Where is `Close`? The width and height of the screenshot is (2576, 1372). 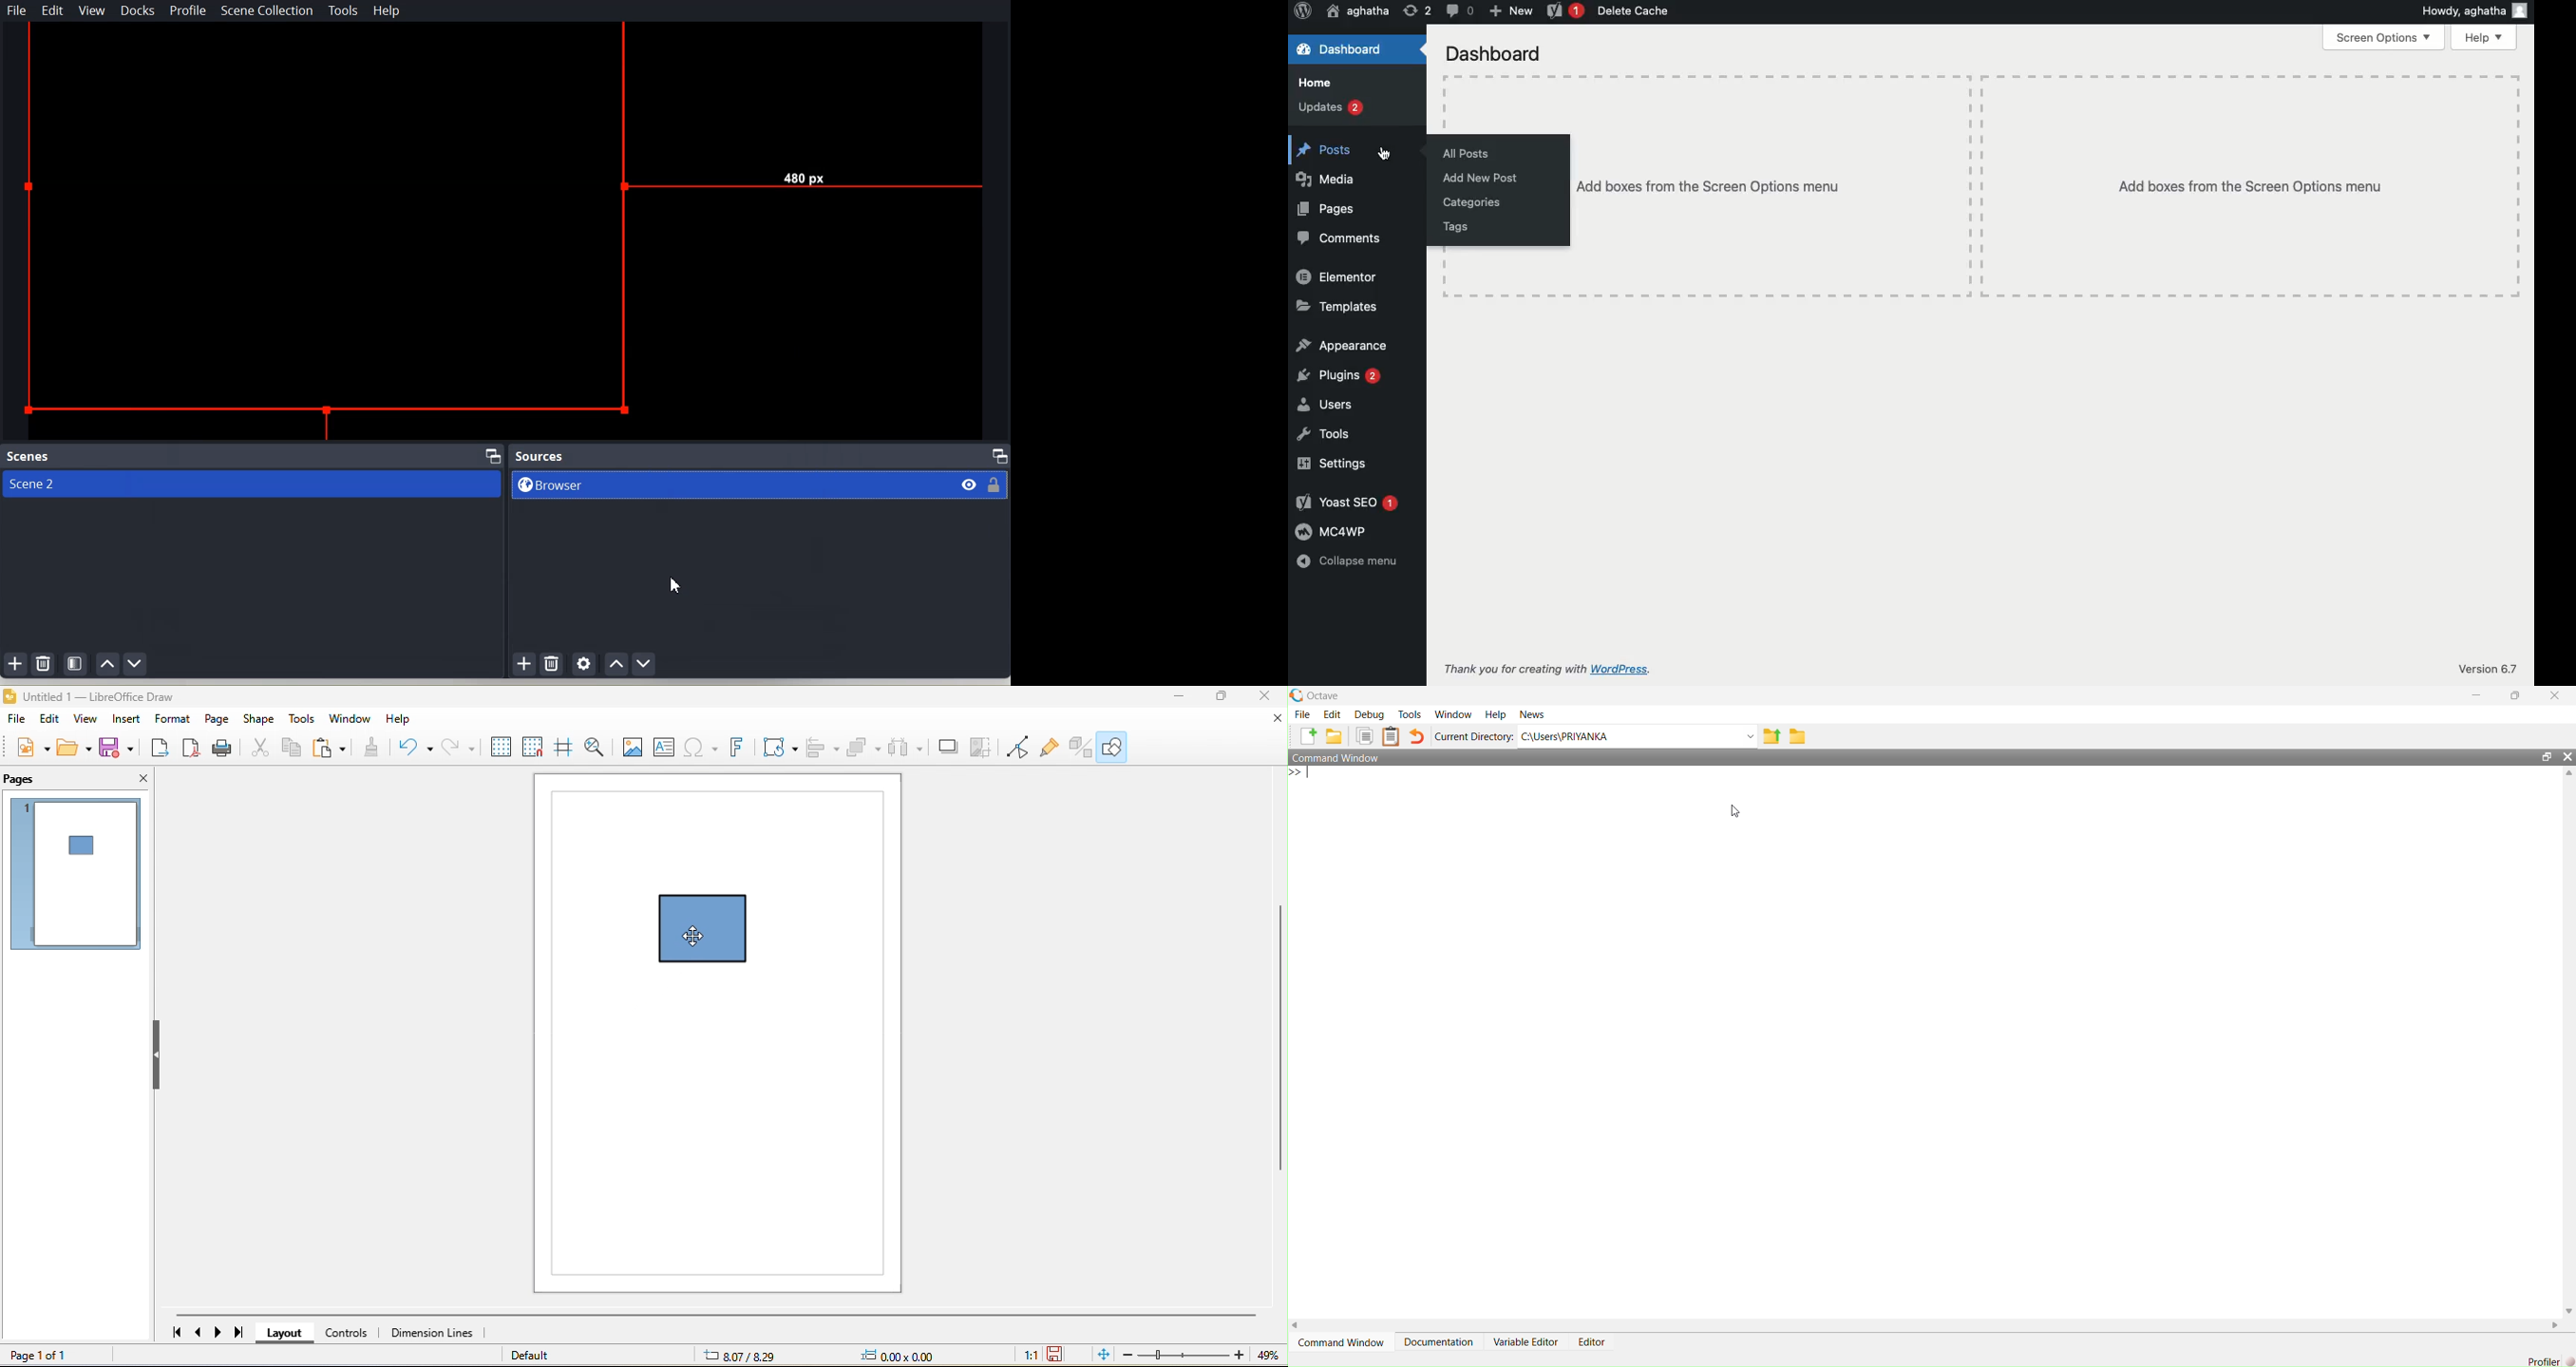
Close is located at coordinates (2553, 695).